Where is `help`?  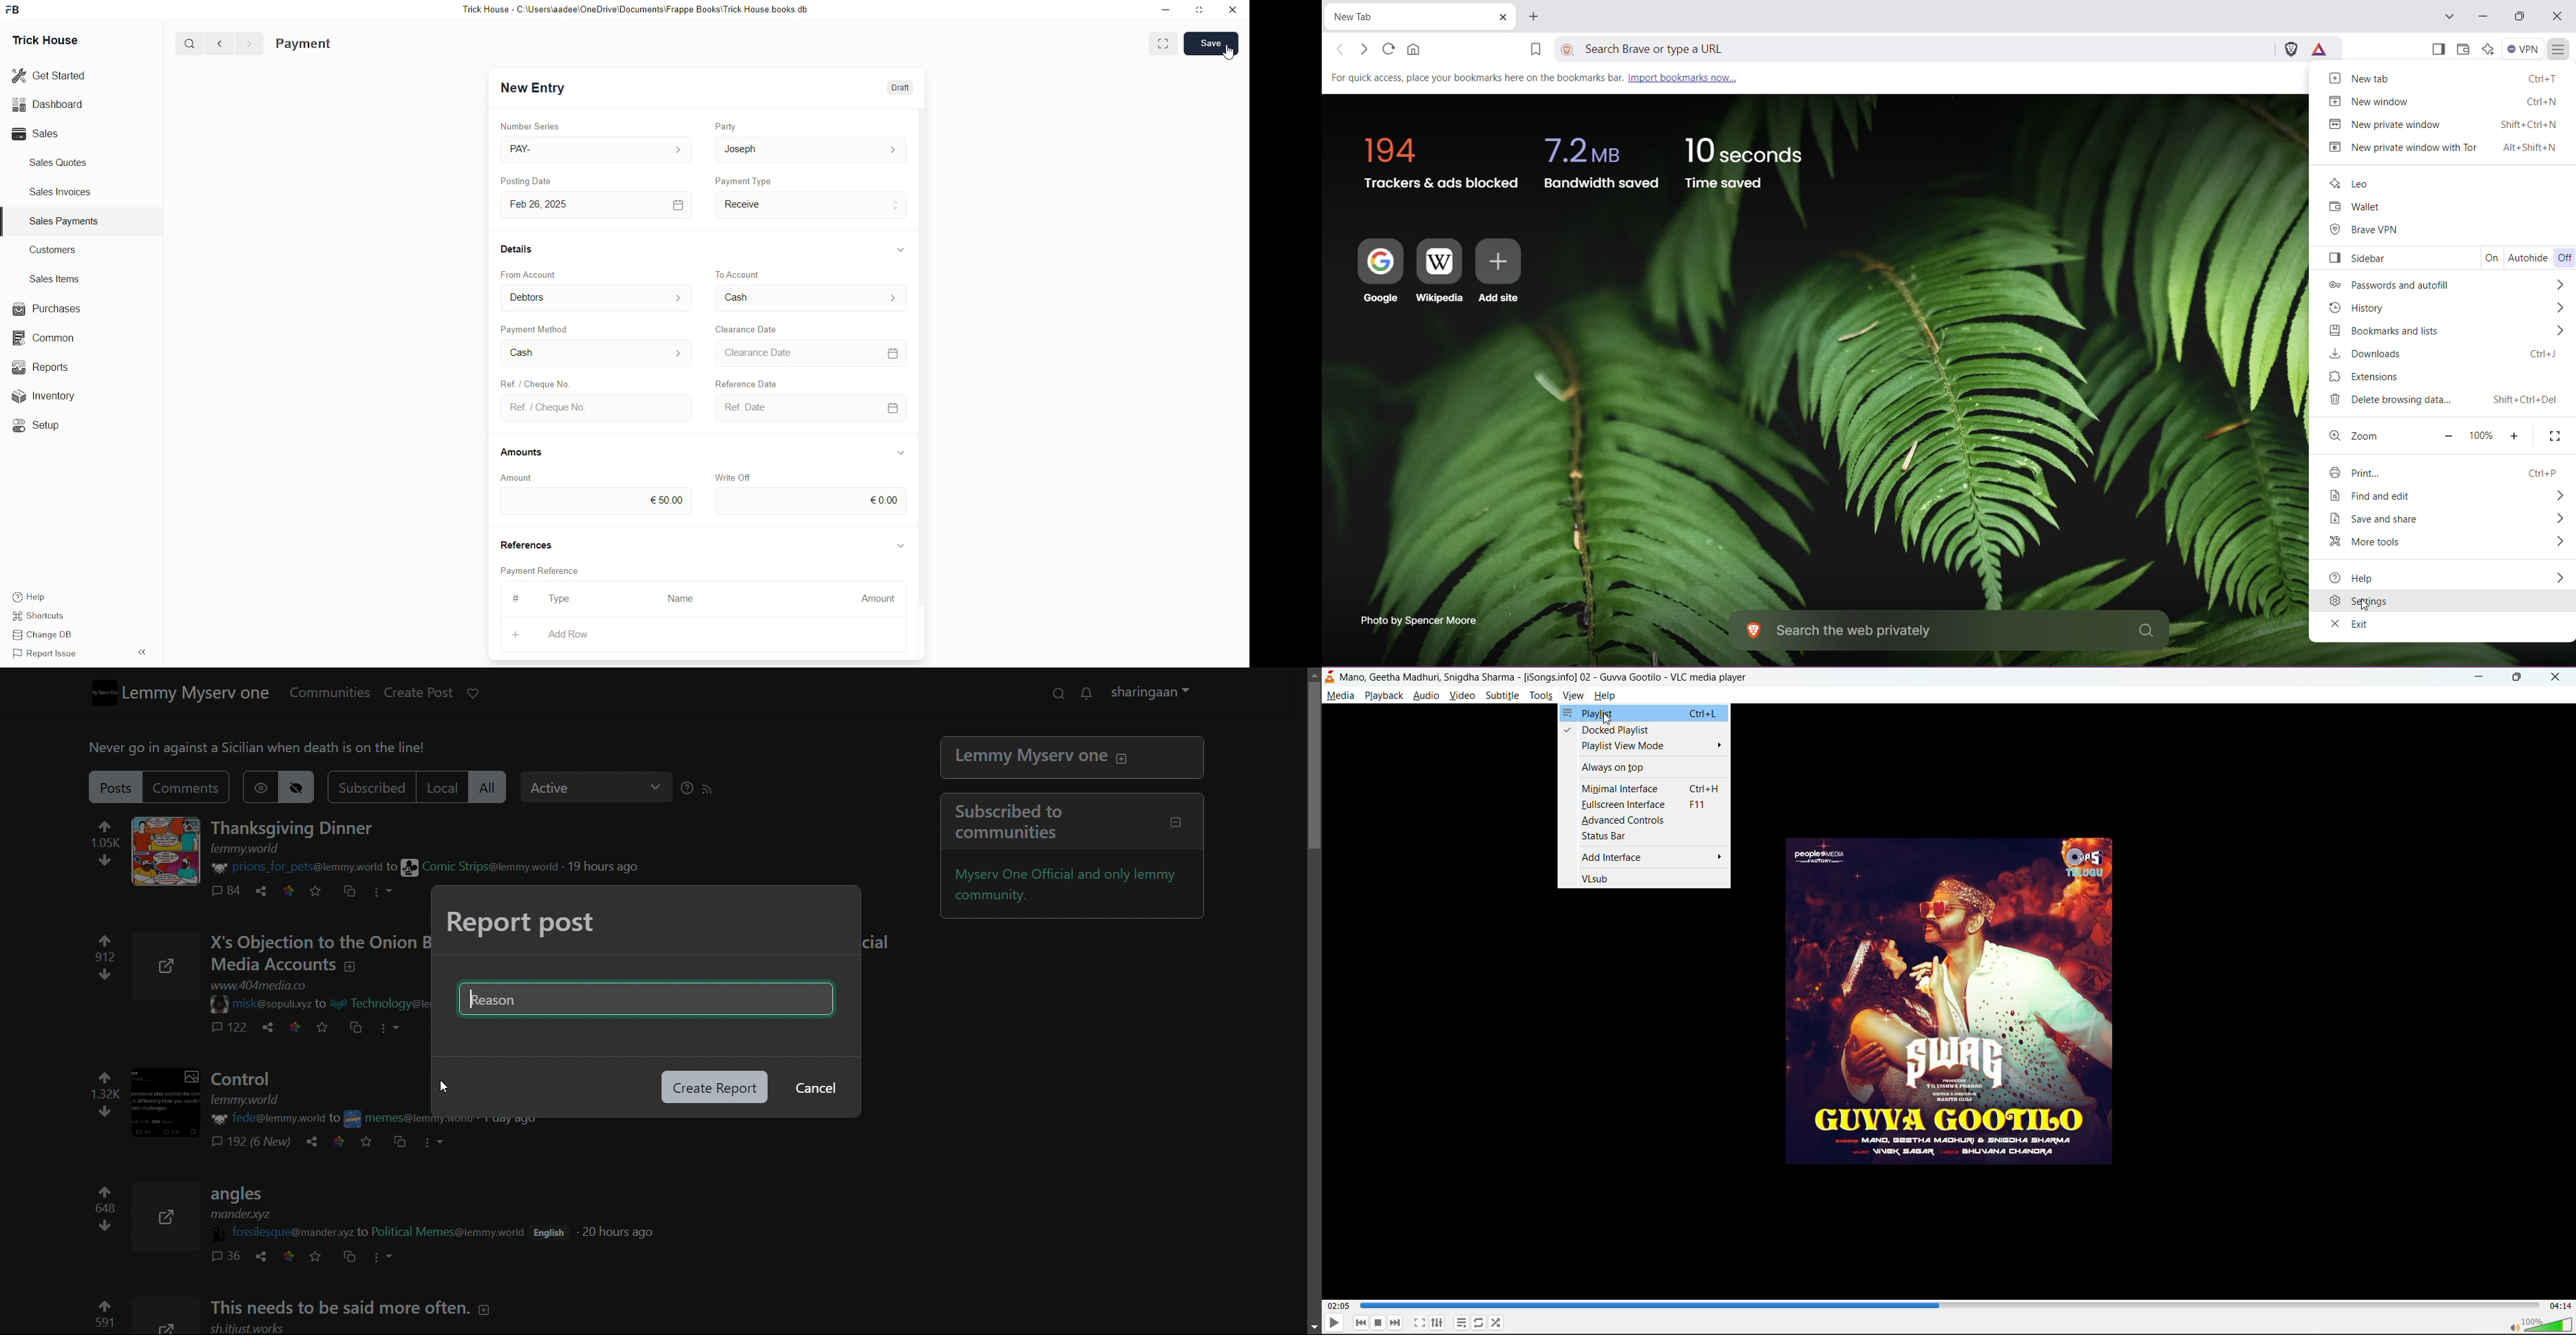
help is located at coordinates (1605, 695).